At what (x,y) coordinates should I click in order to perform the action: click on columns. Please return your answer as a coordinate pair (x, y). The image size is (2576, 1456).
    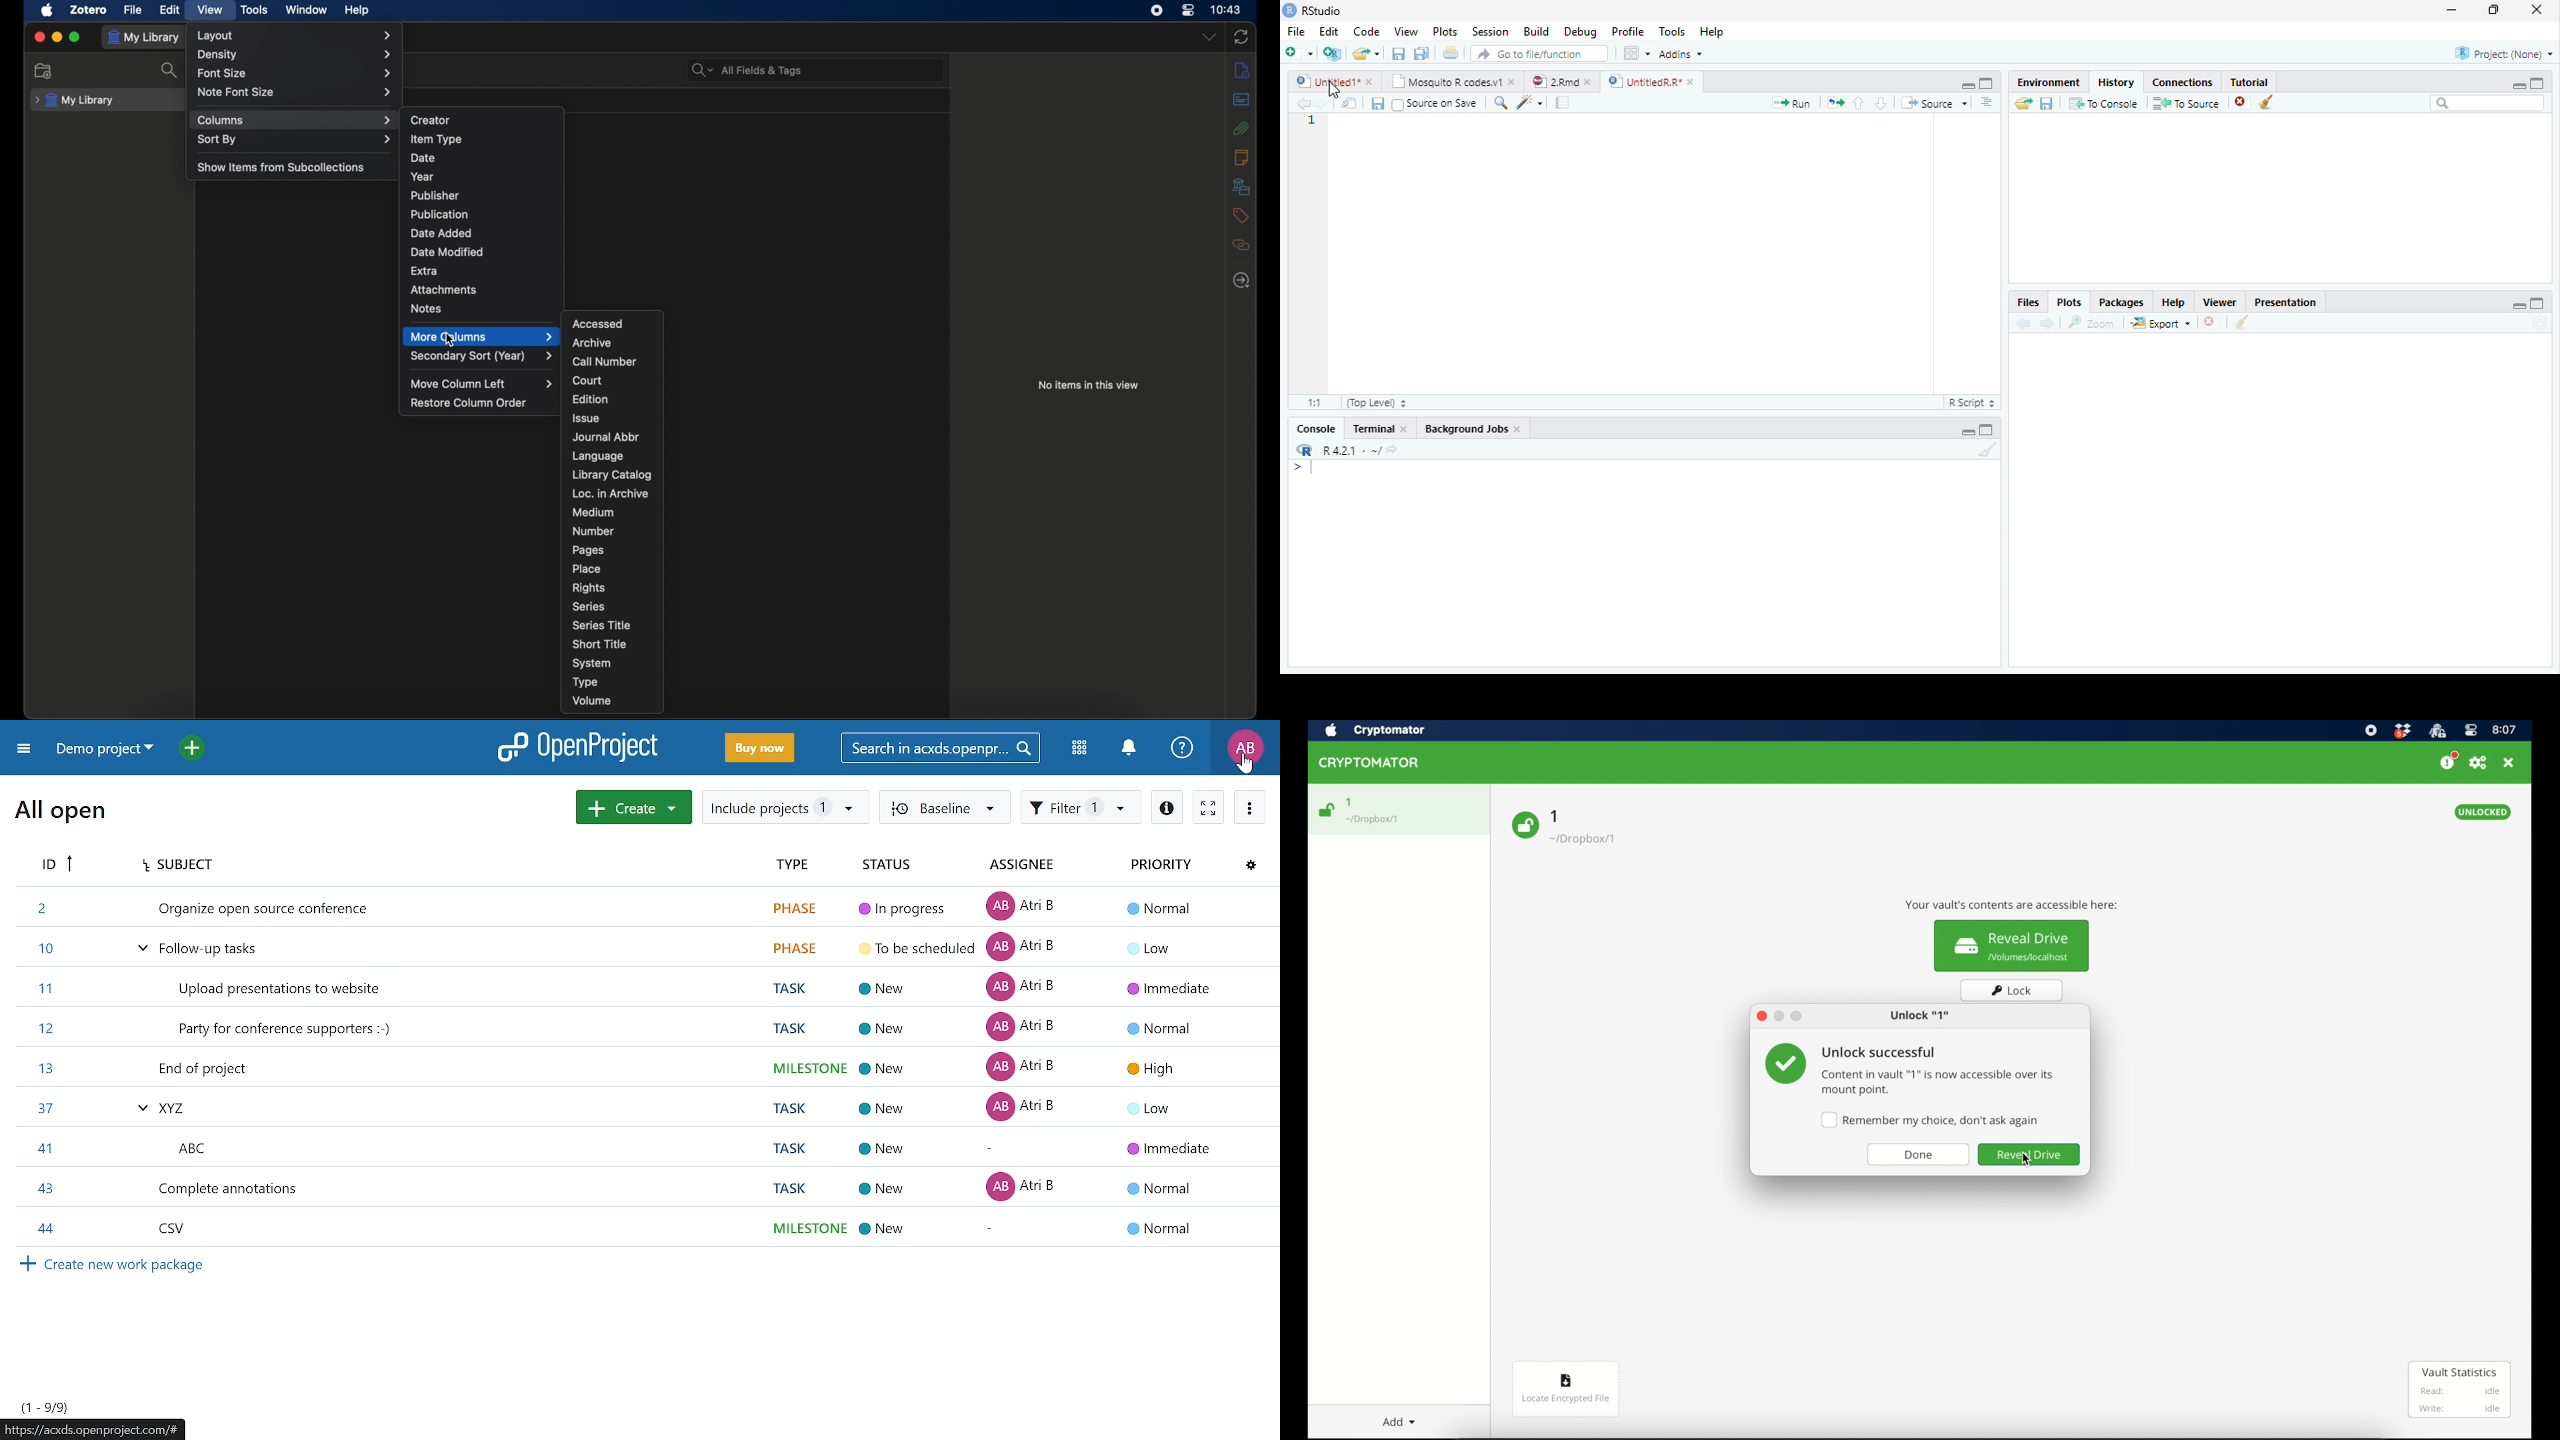
    Looking at the image, I should click on (295, 120).